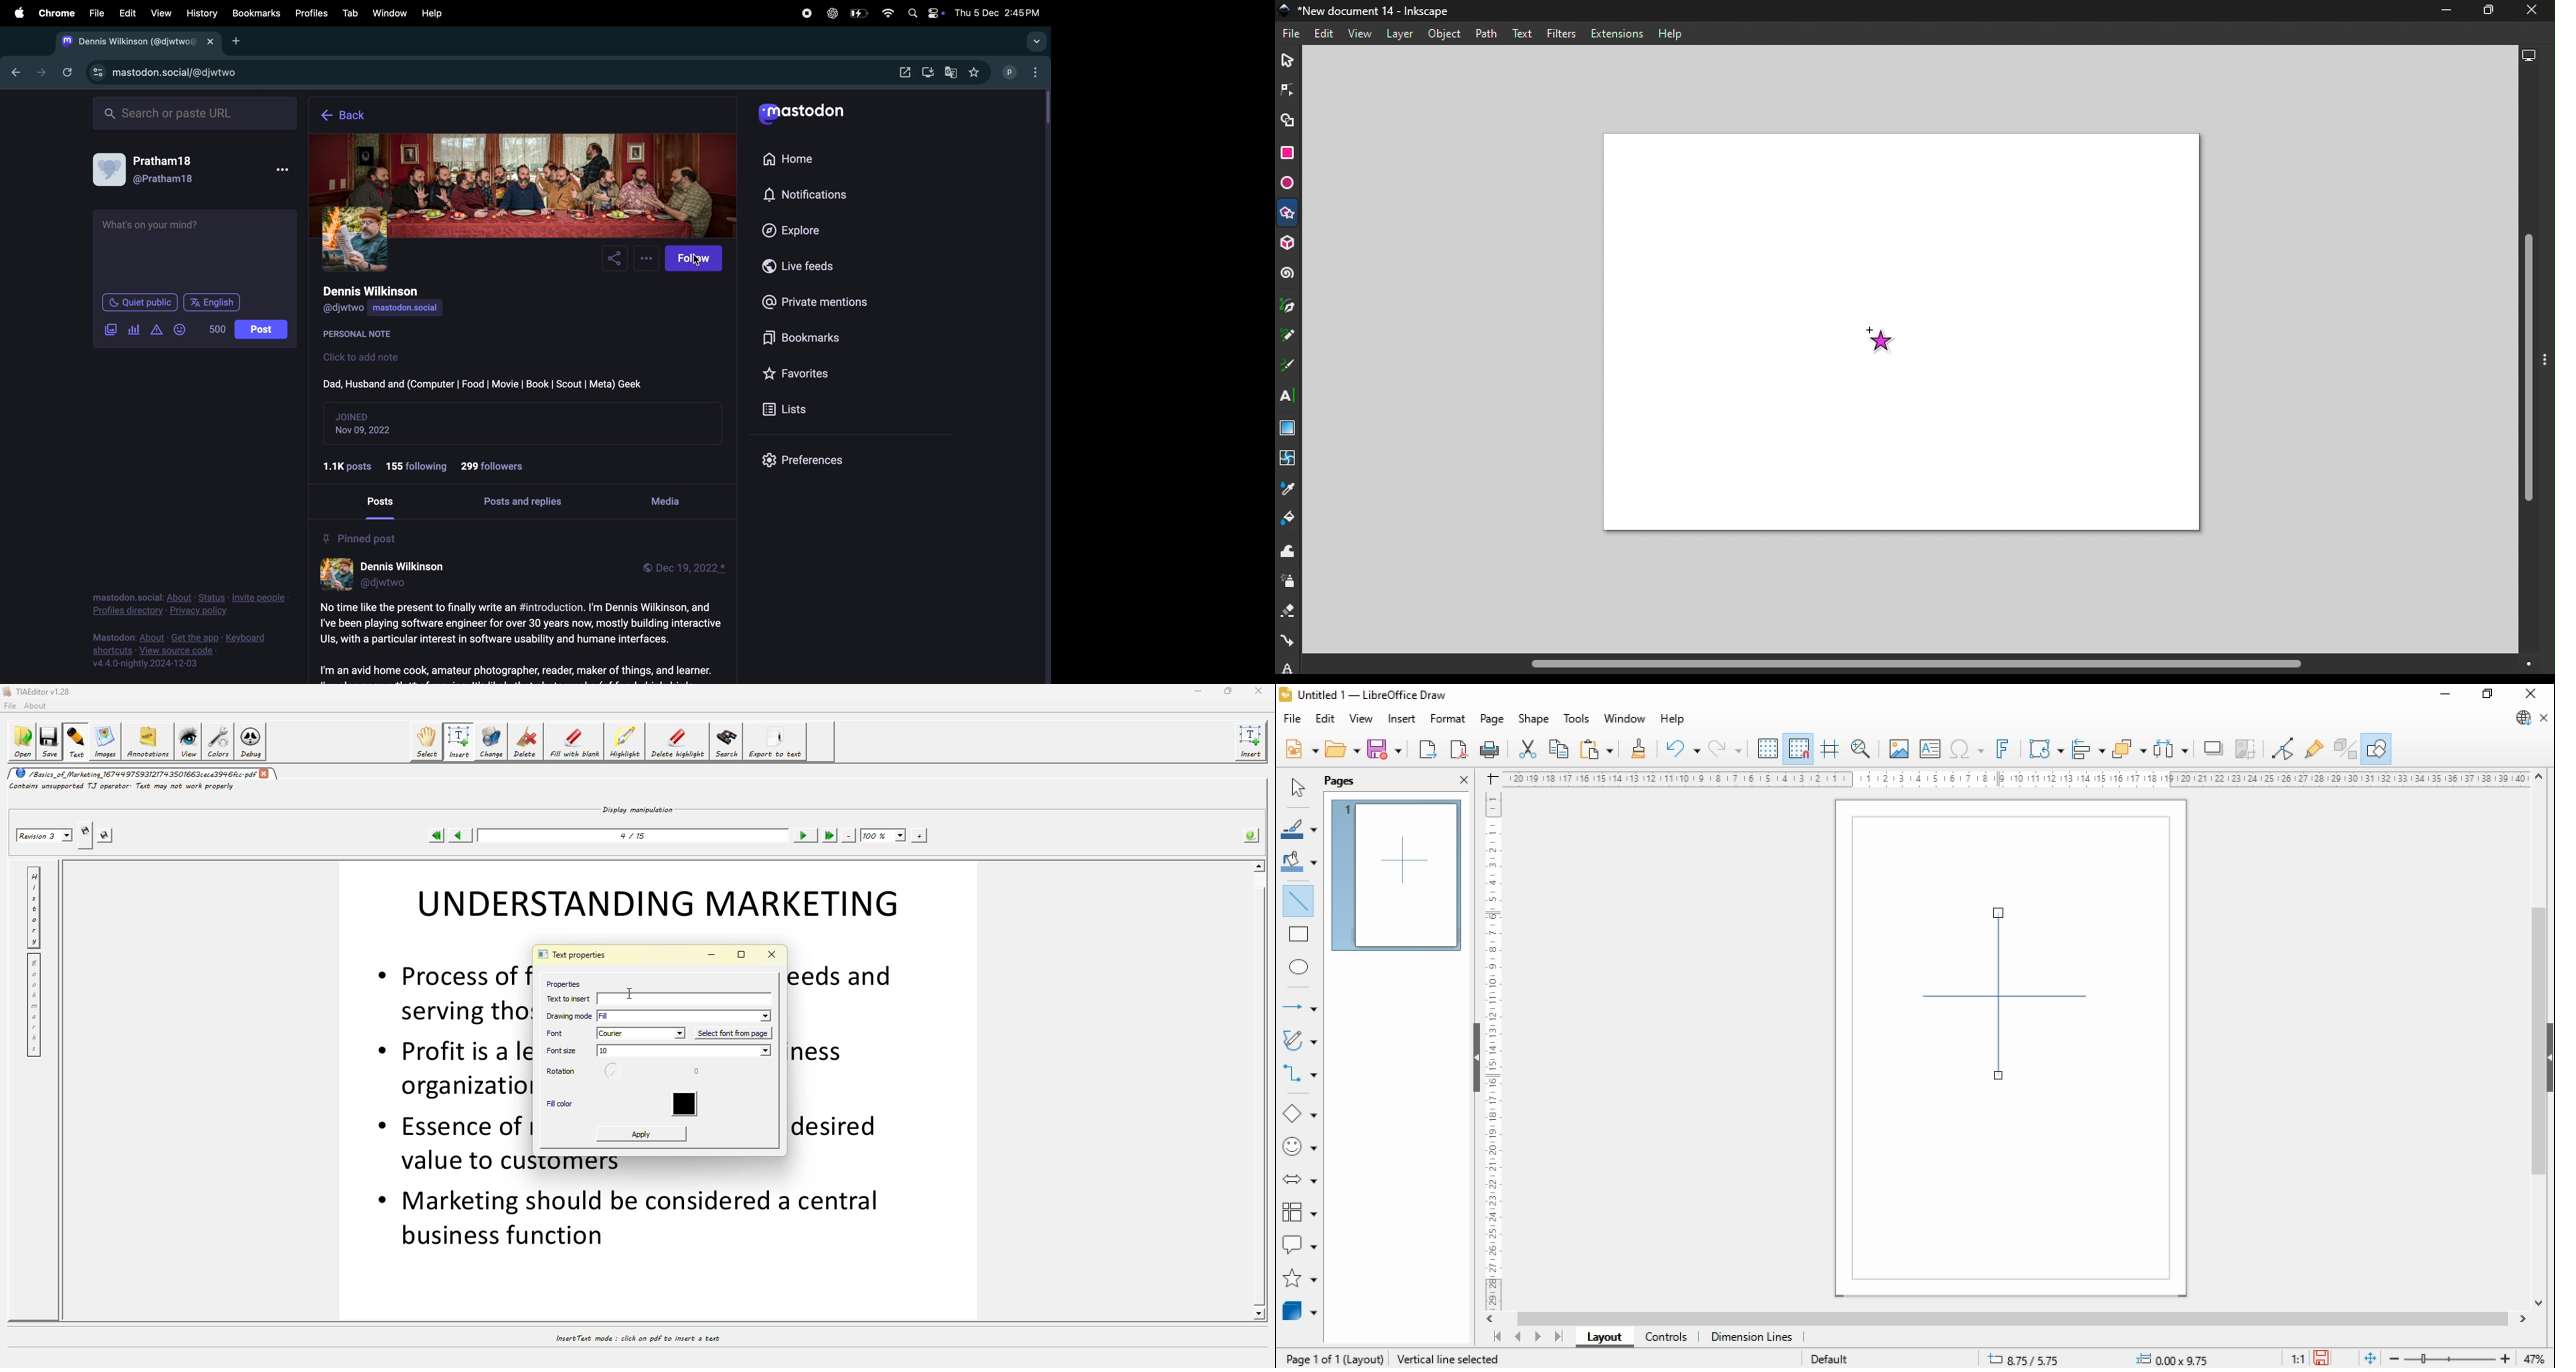 The width and height of the screenshot is (2576, 1372). I want to click on Horizontal scroll bar, so click(1936, 664).